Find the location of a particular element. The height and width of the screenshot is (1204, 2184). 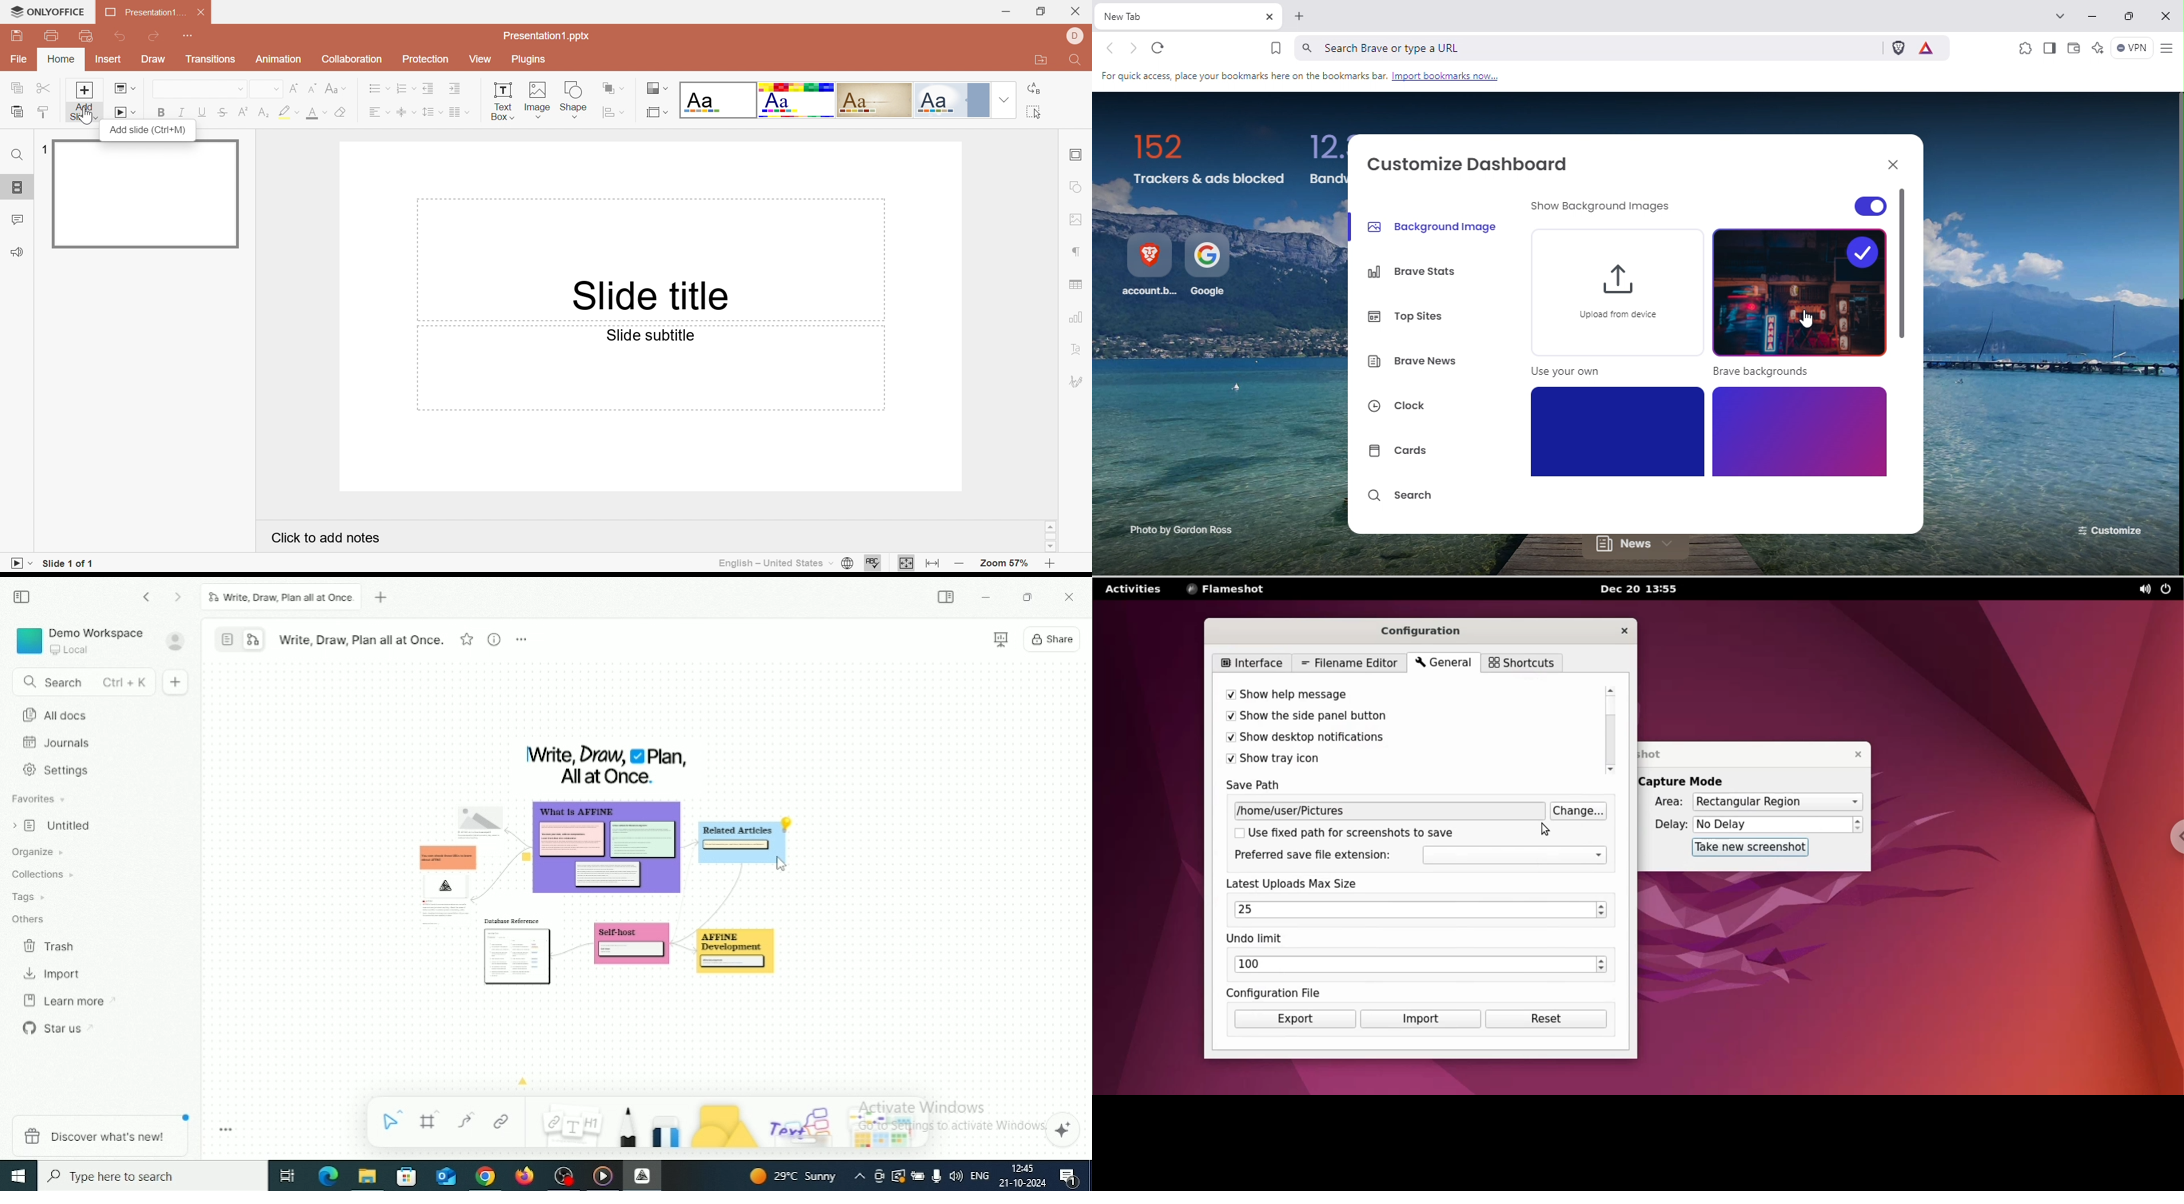

Minimize is located at coordinates (1006, 13).